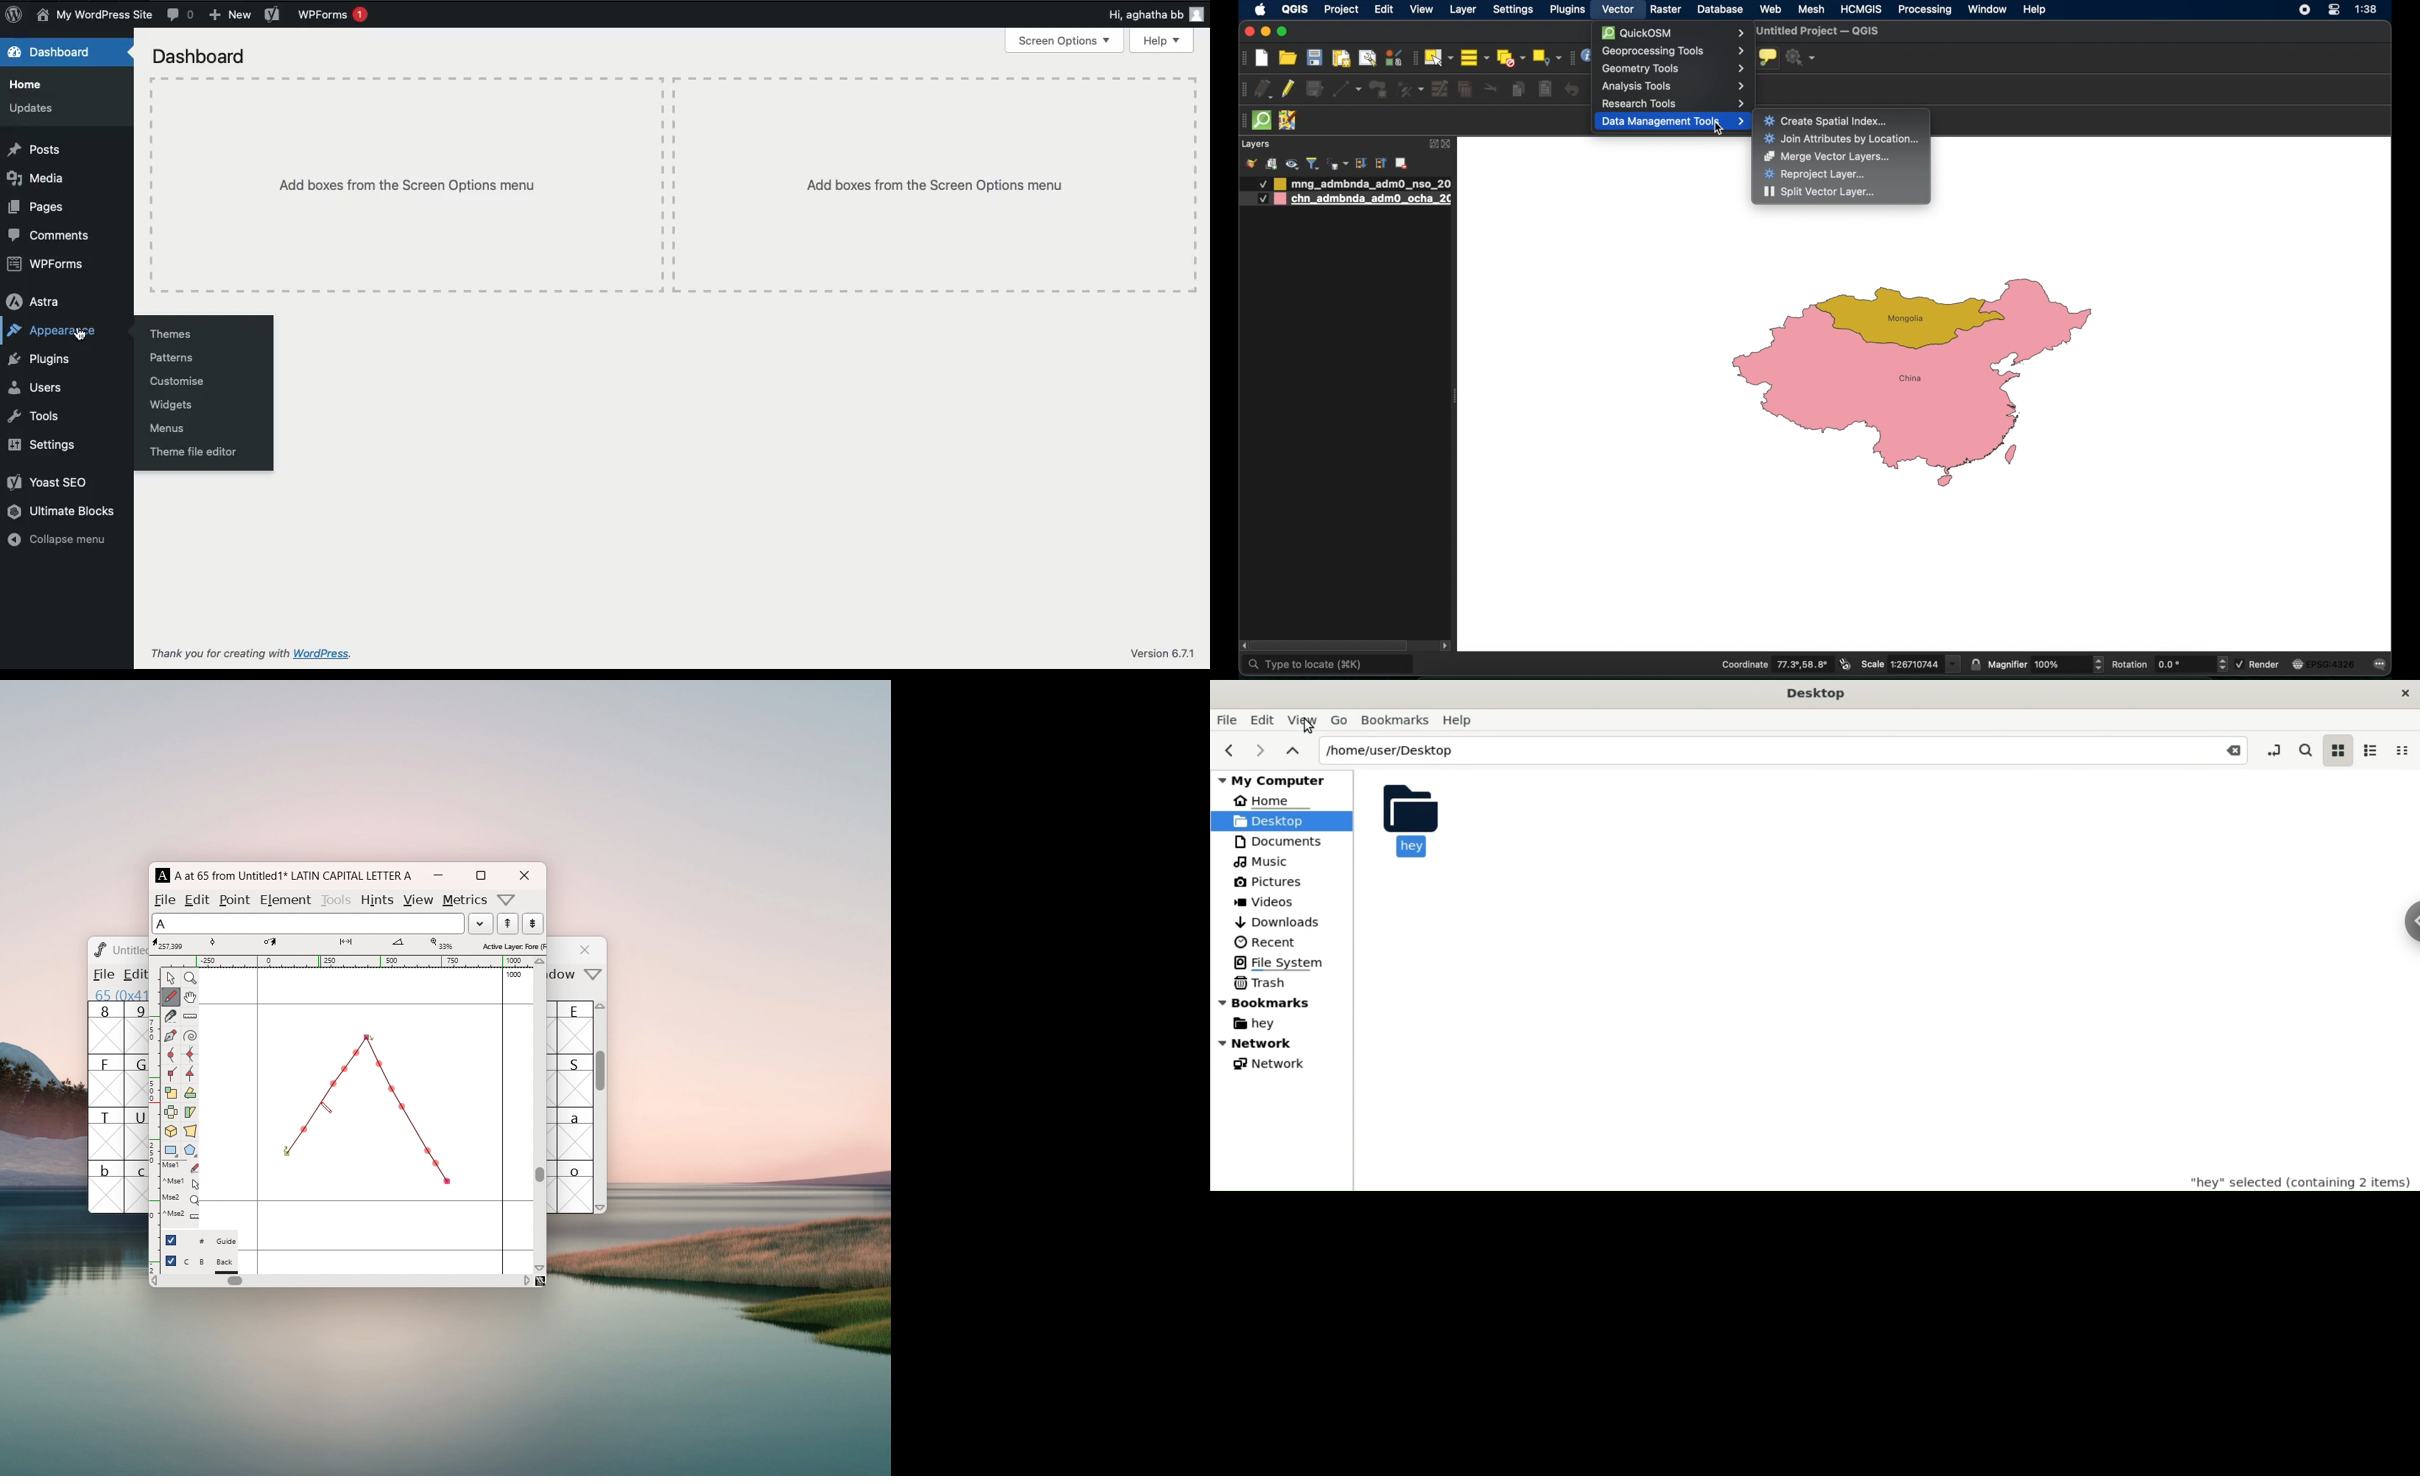  I want to click on add polygon feature, so click(1378, 89).